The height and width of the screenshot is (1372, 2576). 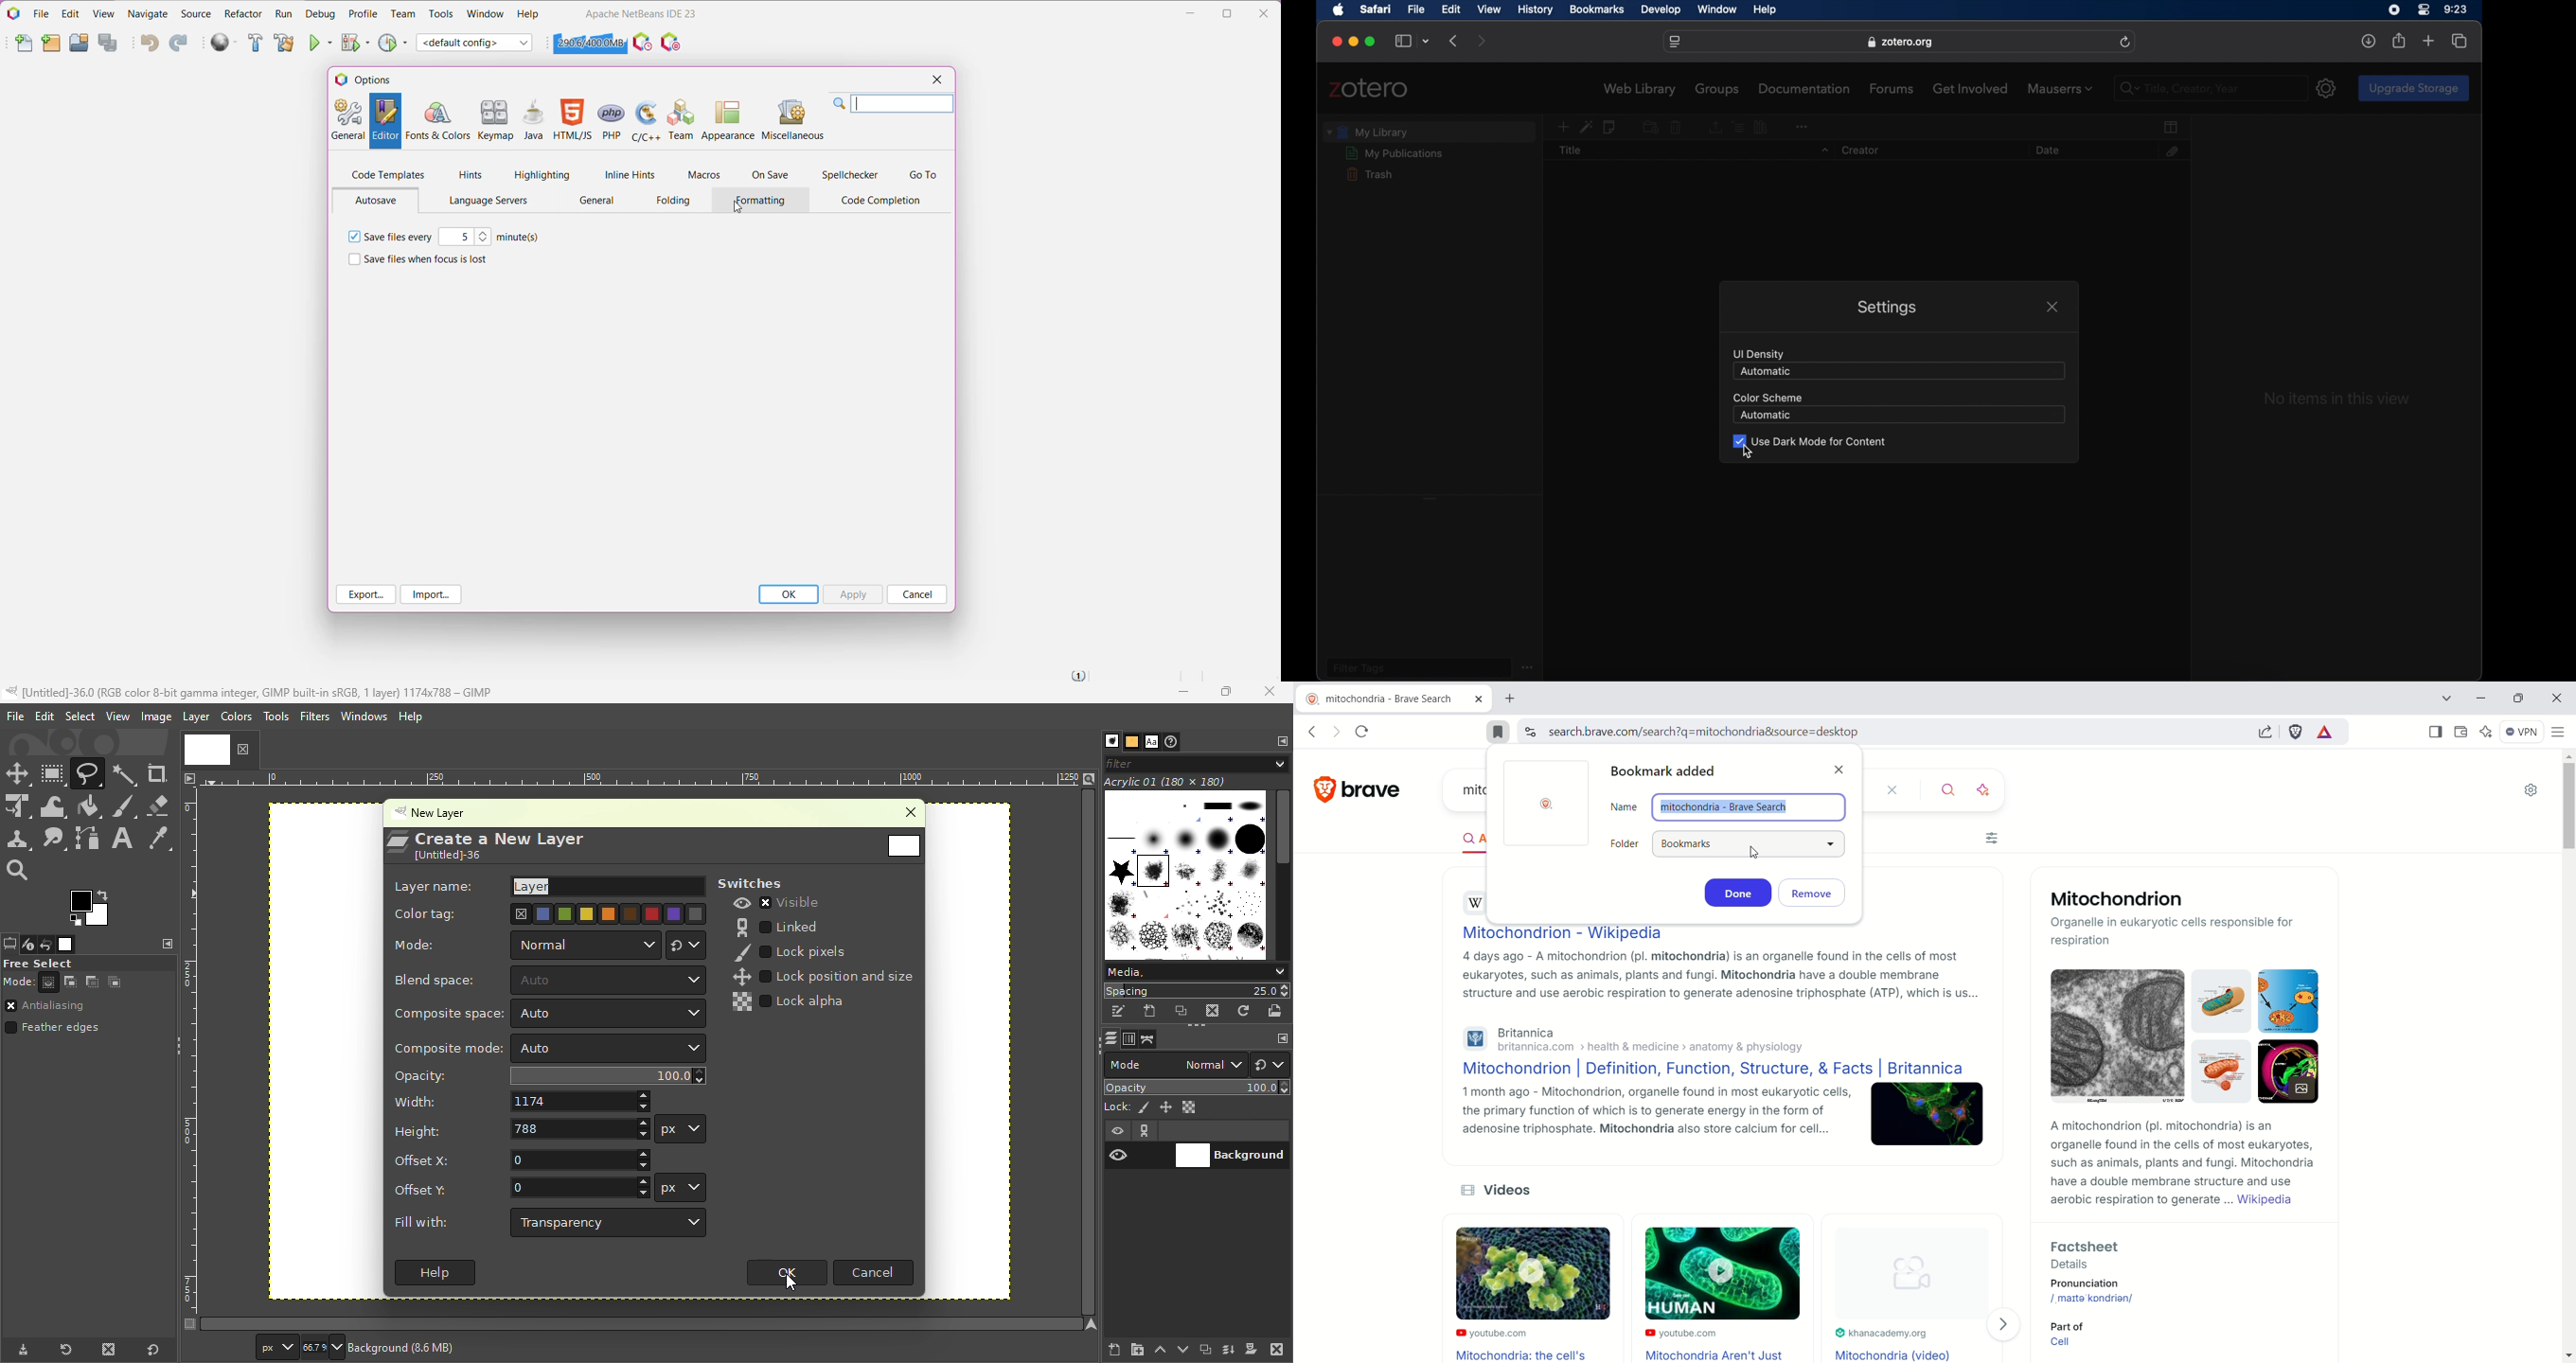 I want to click on Filter, so click(x=1199, y=763).